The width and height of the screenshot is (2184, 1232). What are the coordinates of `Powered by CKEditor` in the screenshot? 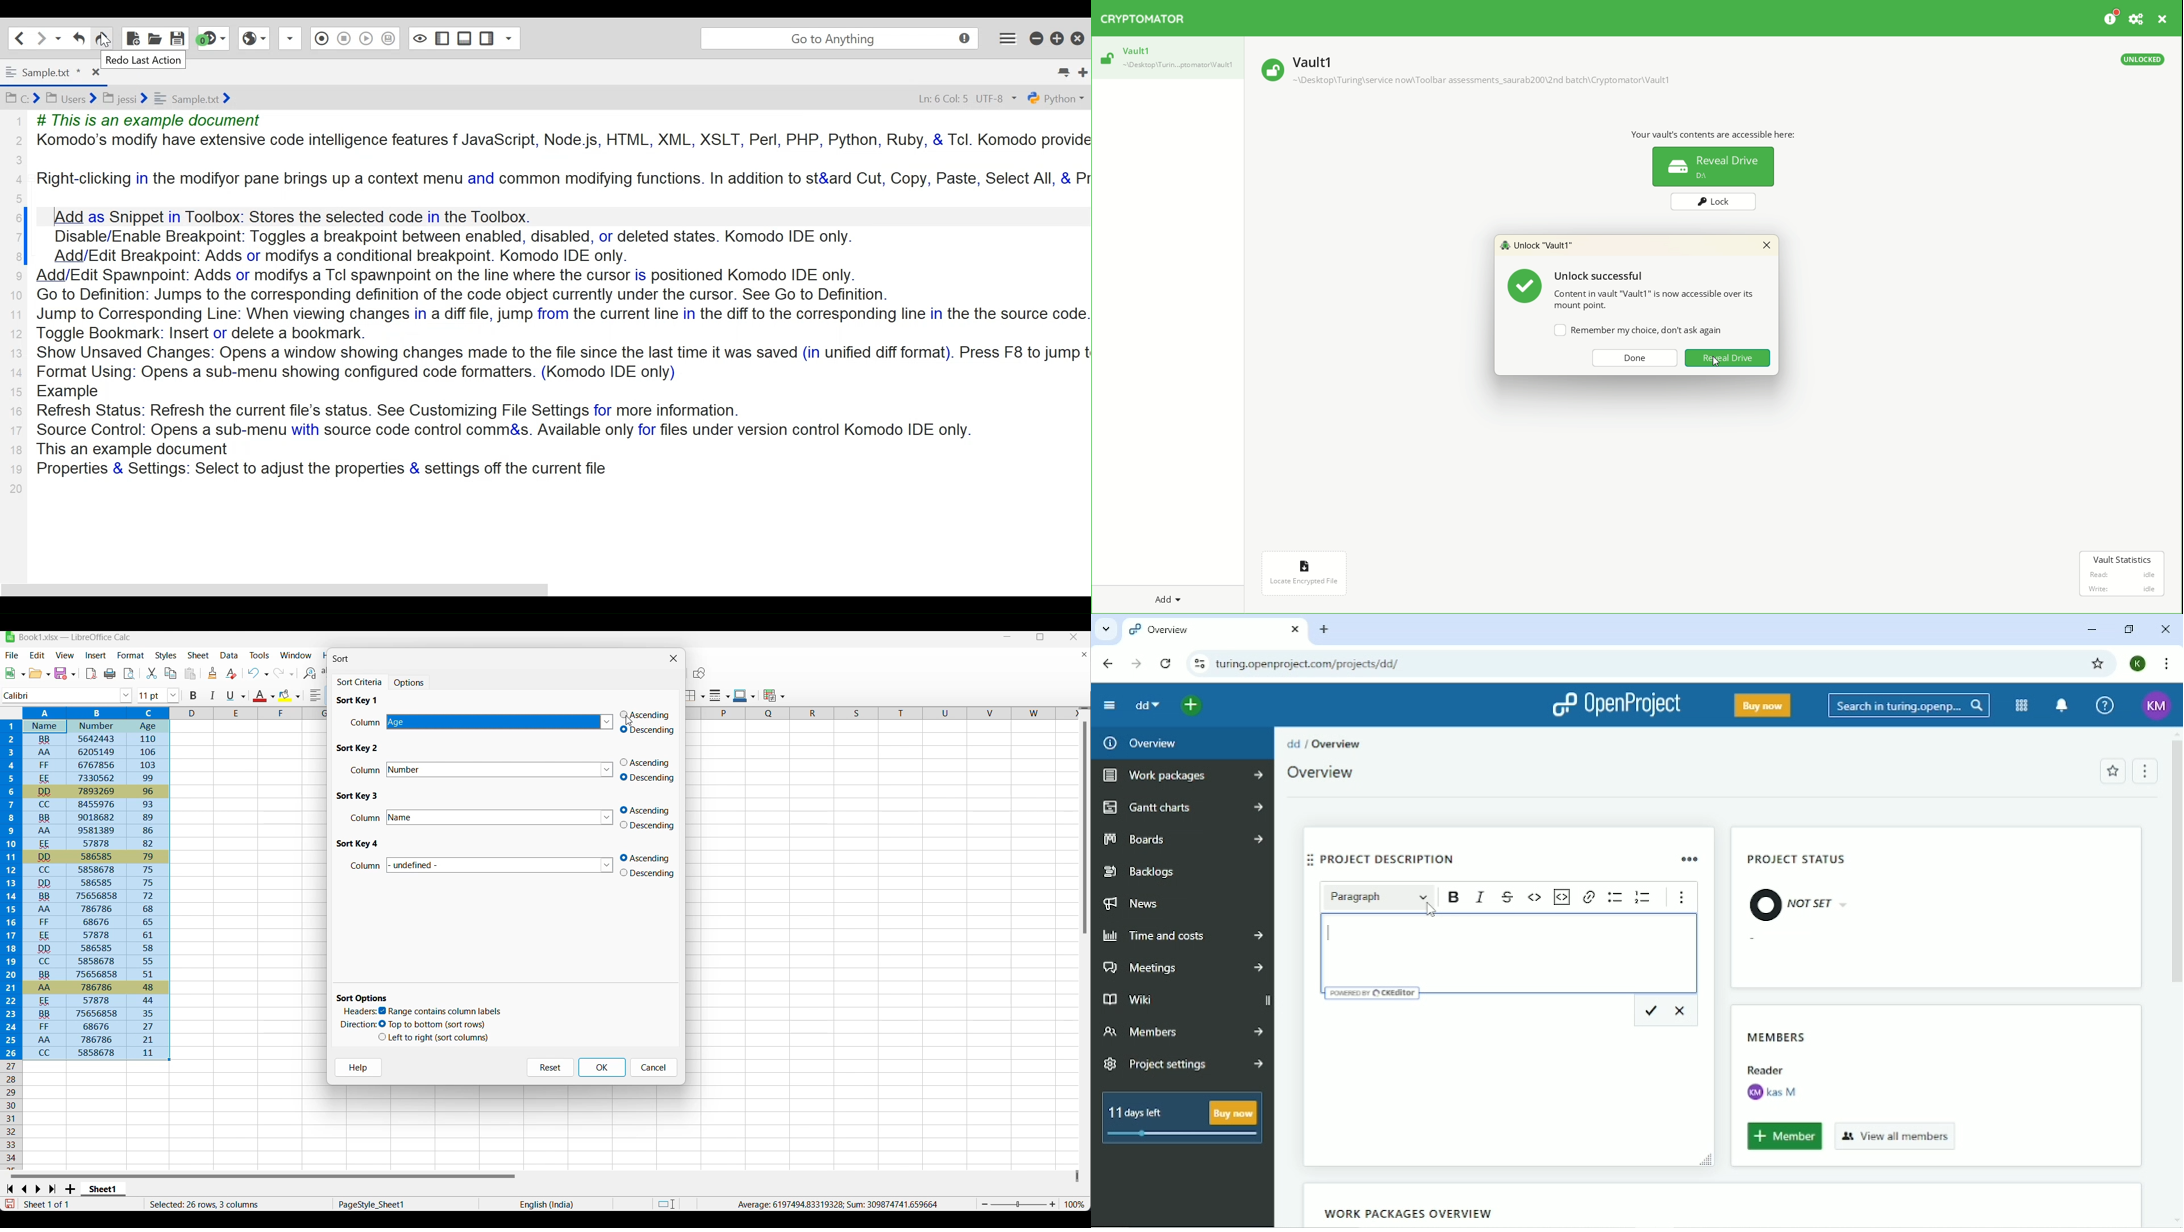 It's located at (1373, 992).